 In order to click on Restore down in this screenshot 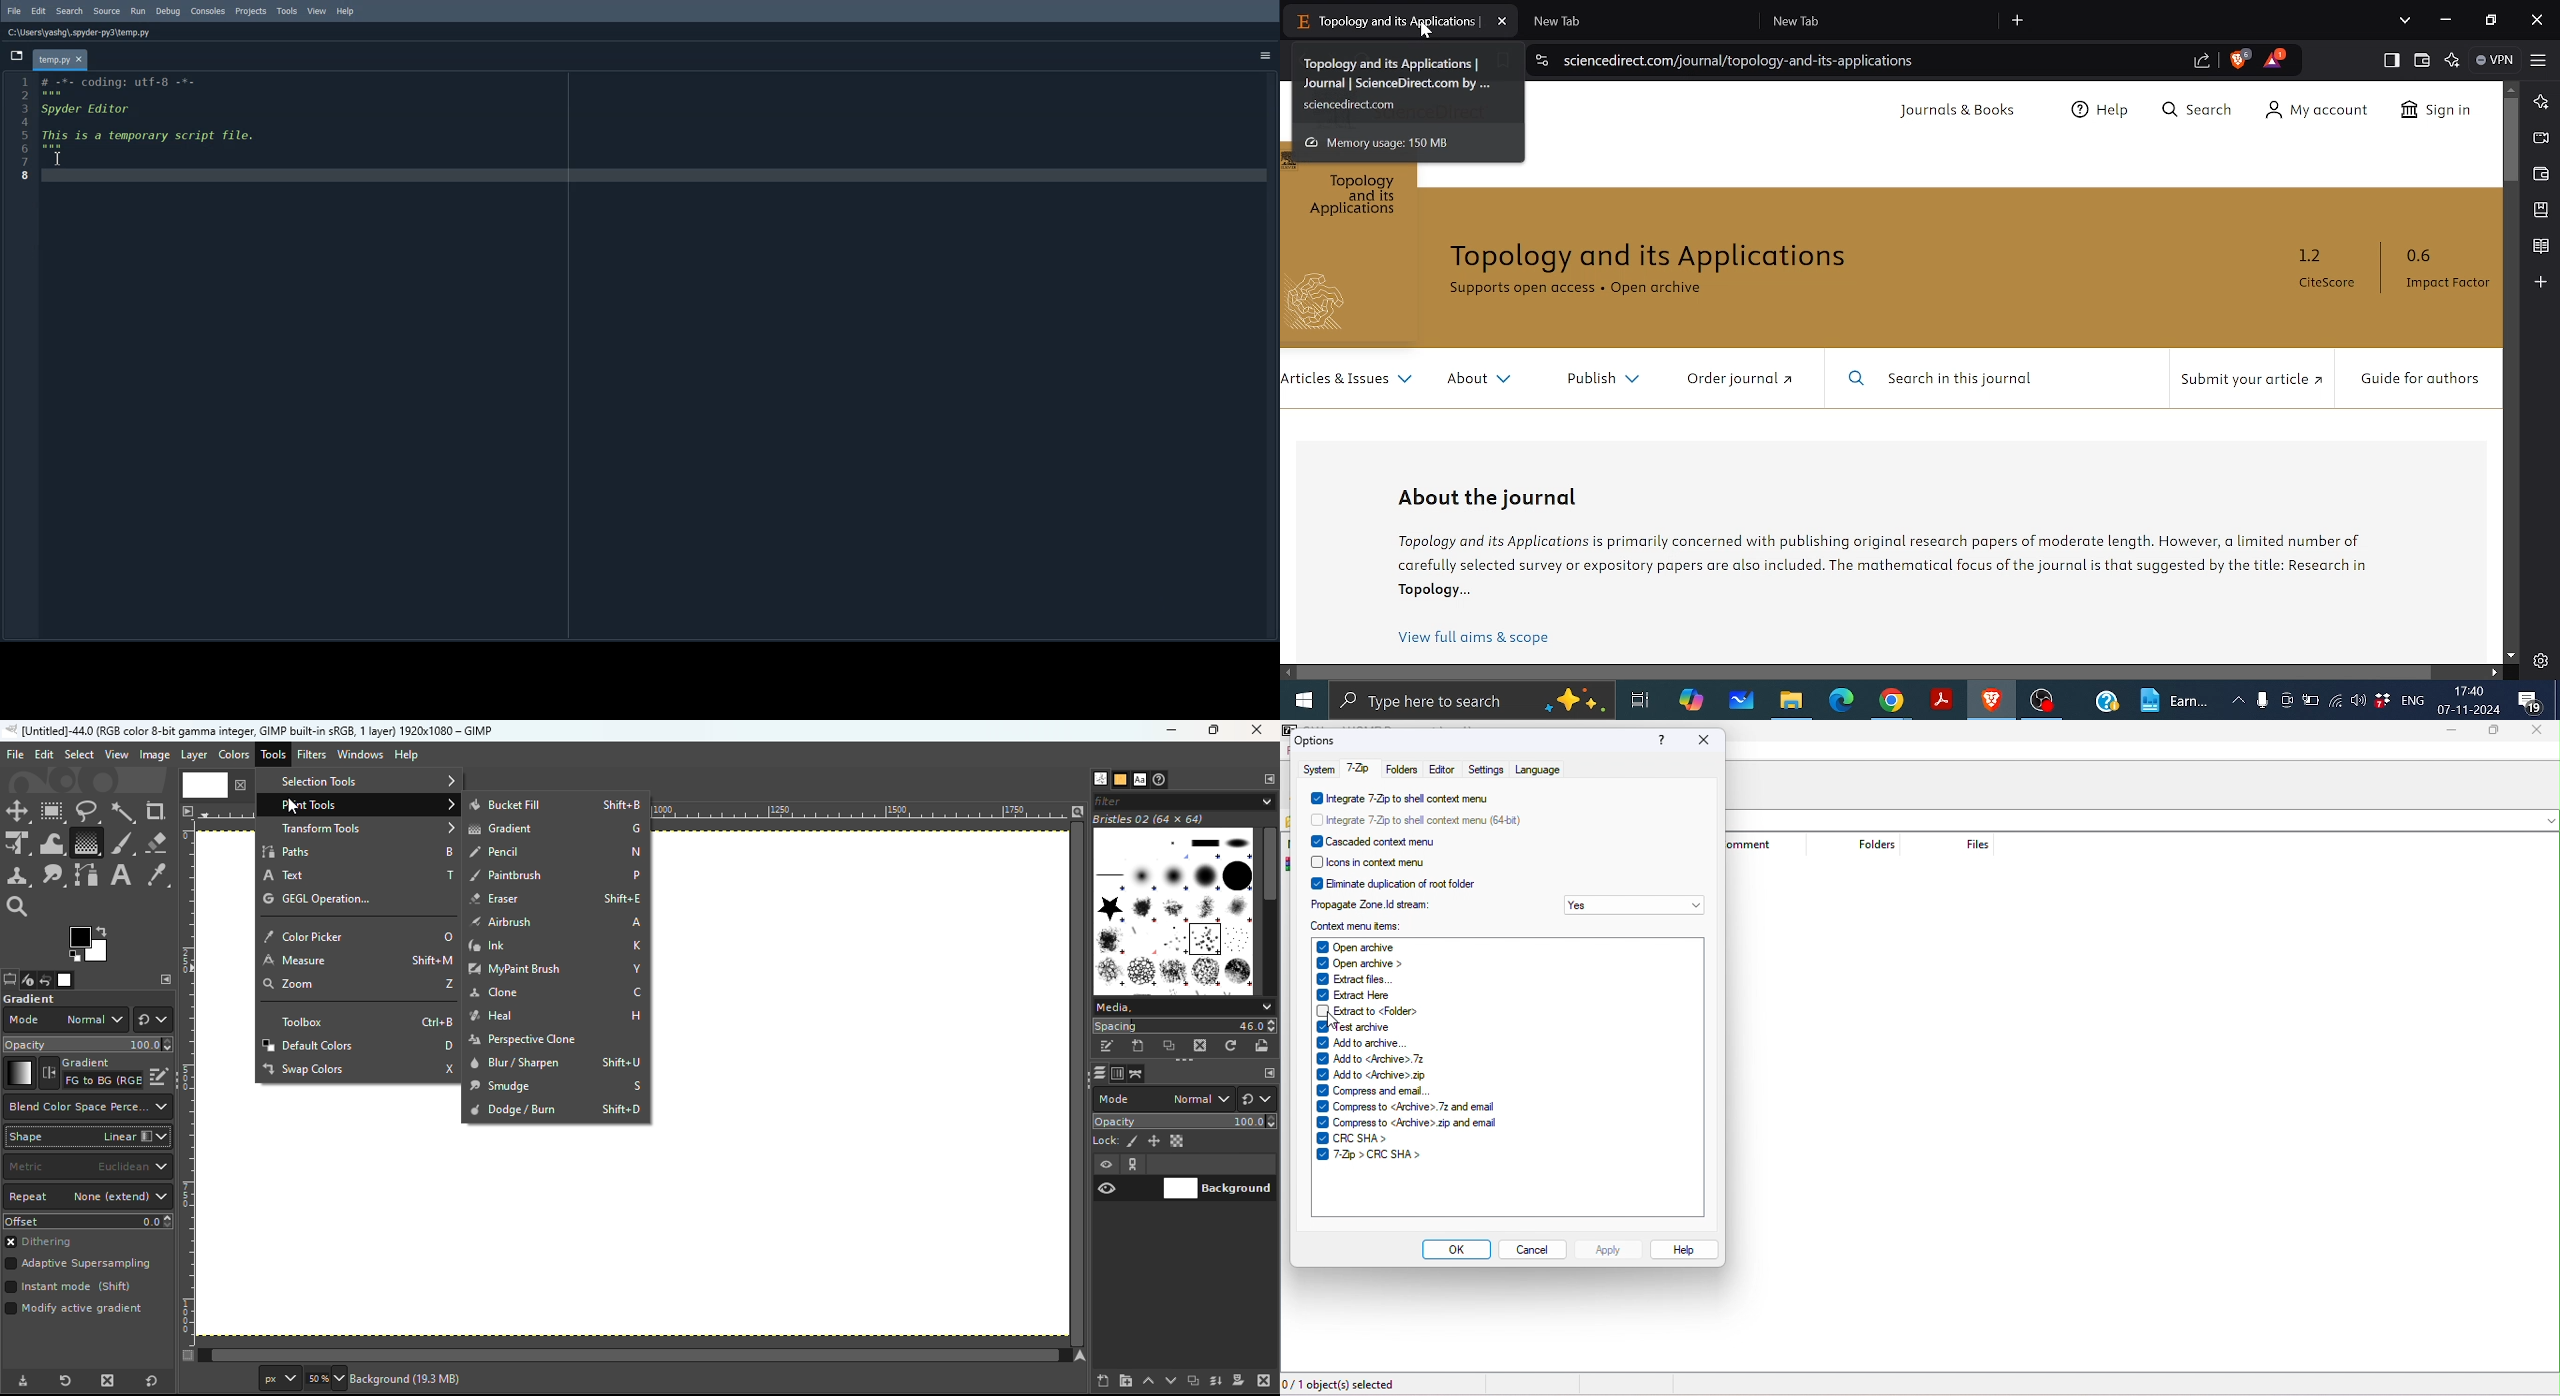, I will do `click(2490, 19)`.